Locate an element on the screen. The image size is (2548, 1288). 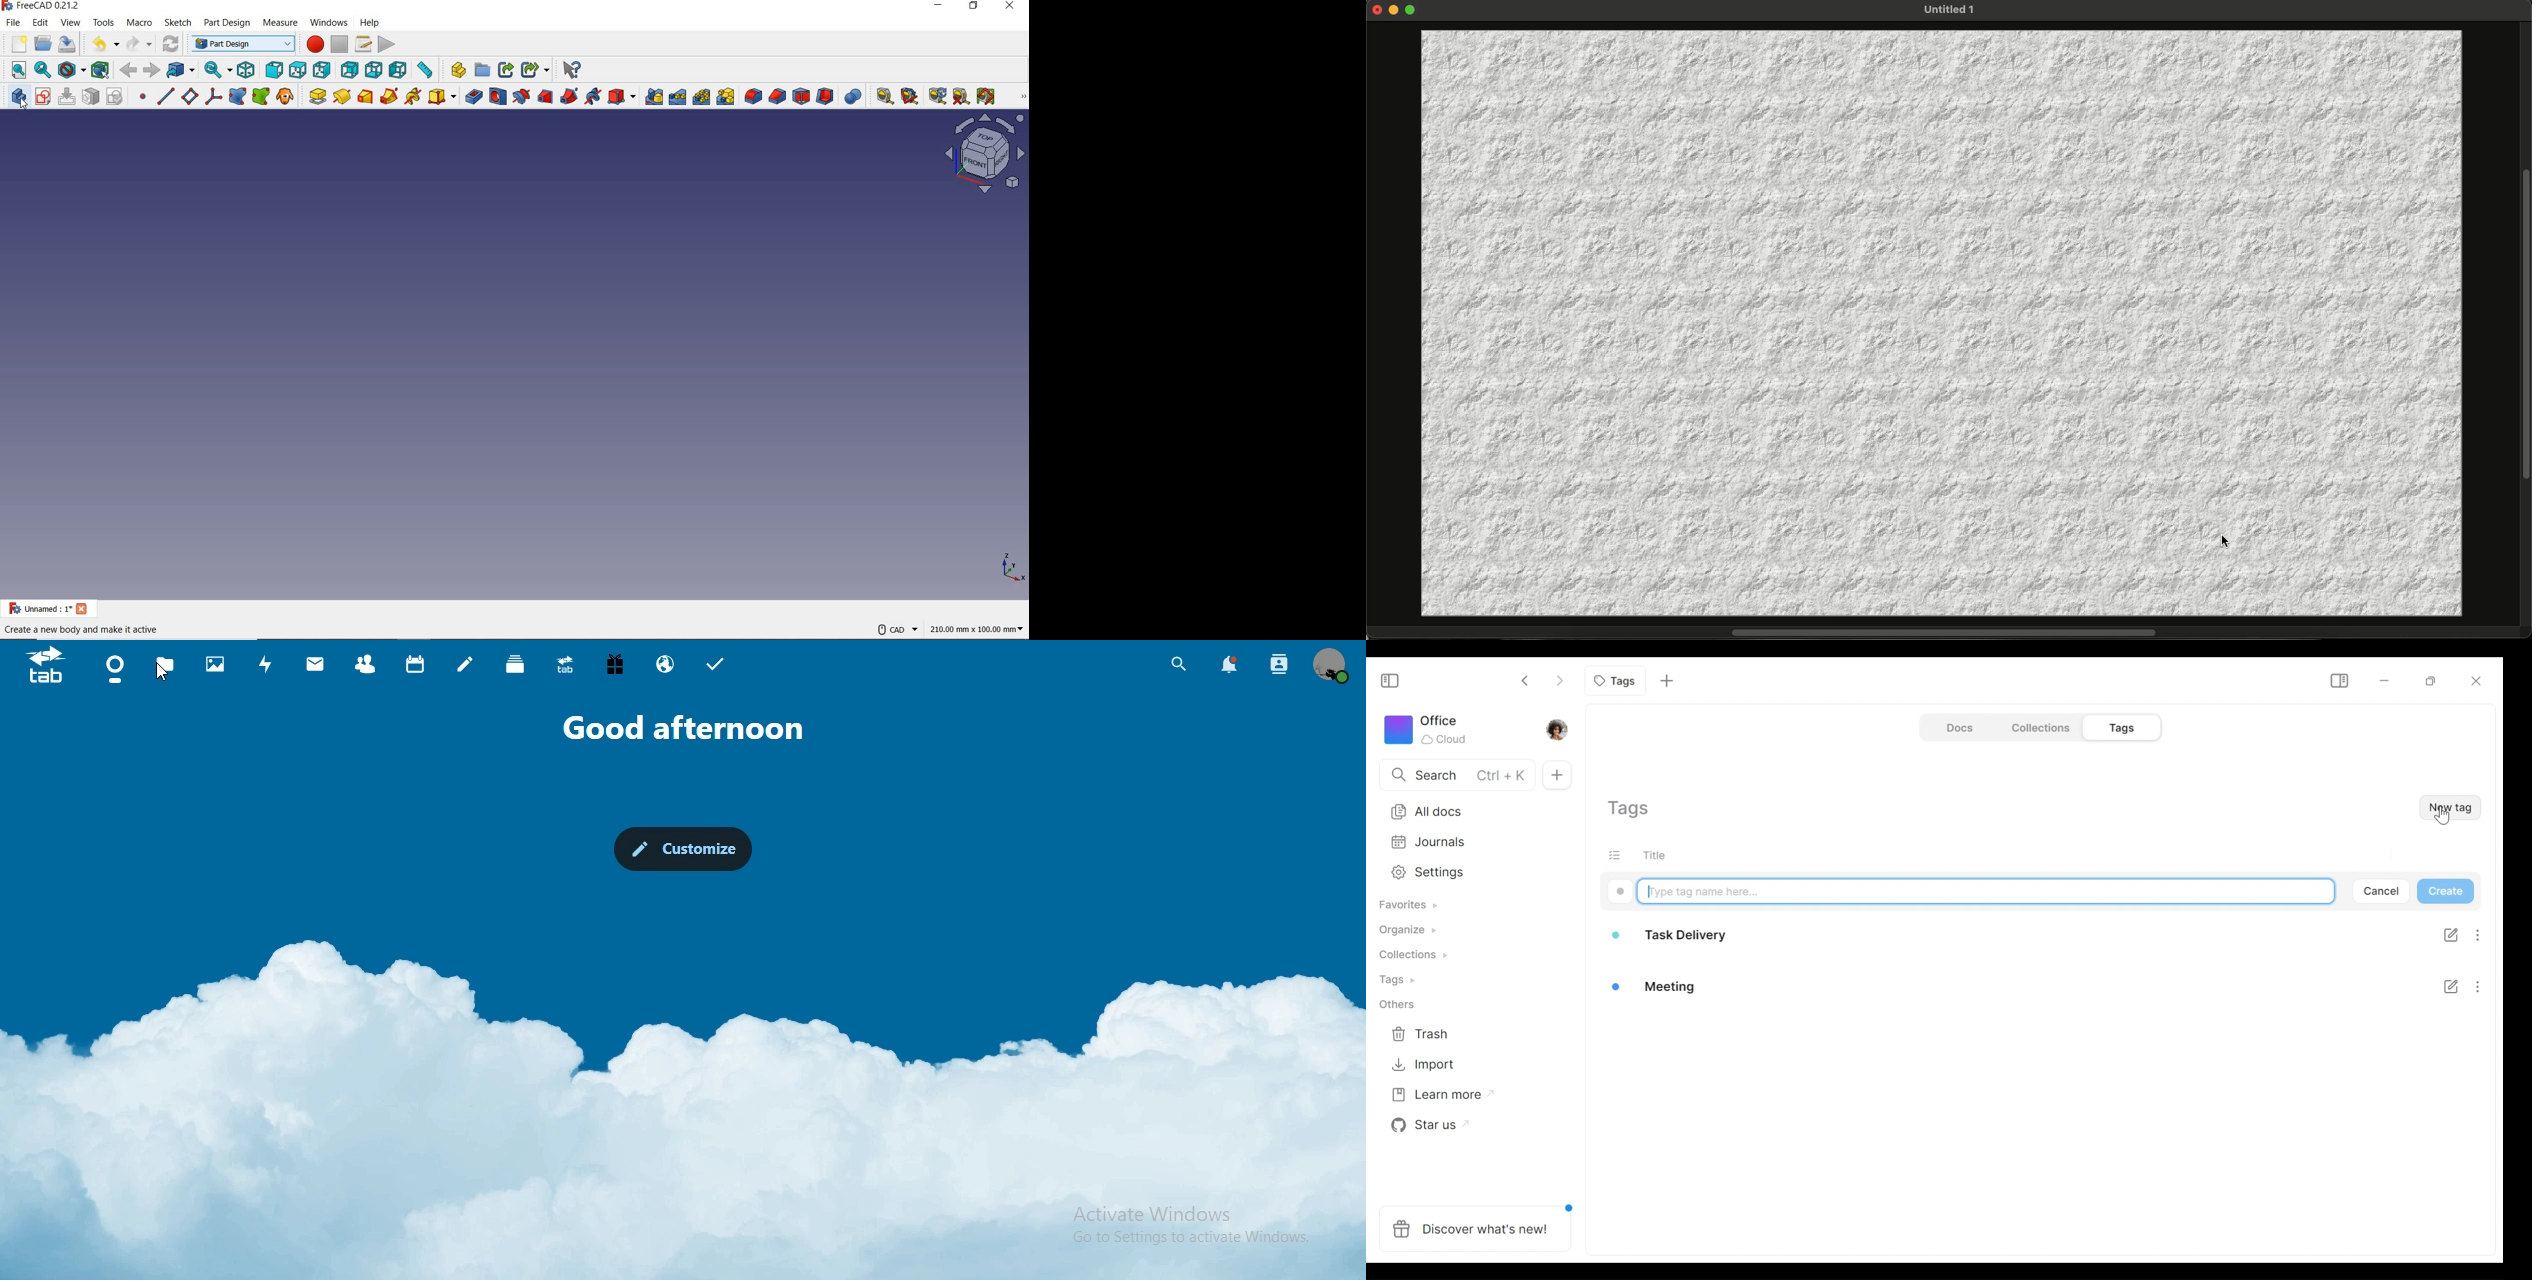
activity is located at coordinates (264, 664).